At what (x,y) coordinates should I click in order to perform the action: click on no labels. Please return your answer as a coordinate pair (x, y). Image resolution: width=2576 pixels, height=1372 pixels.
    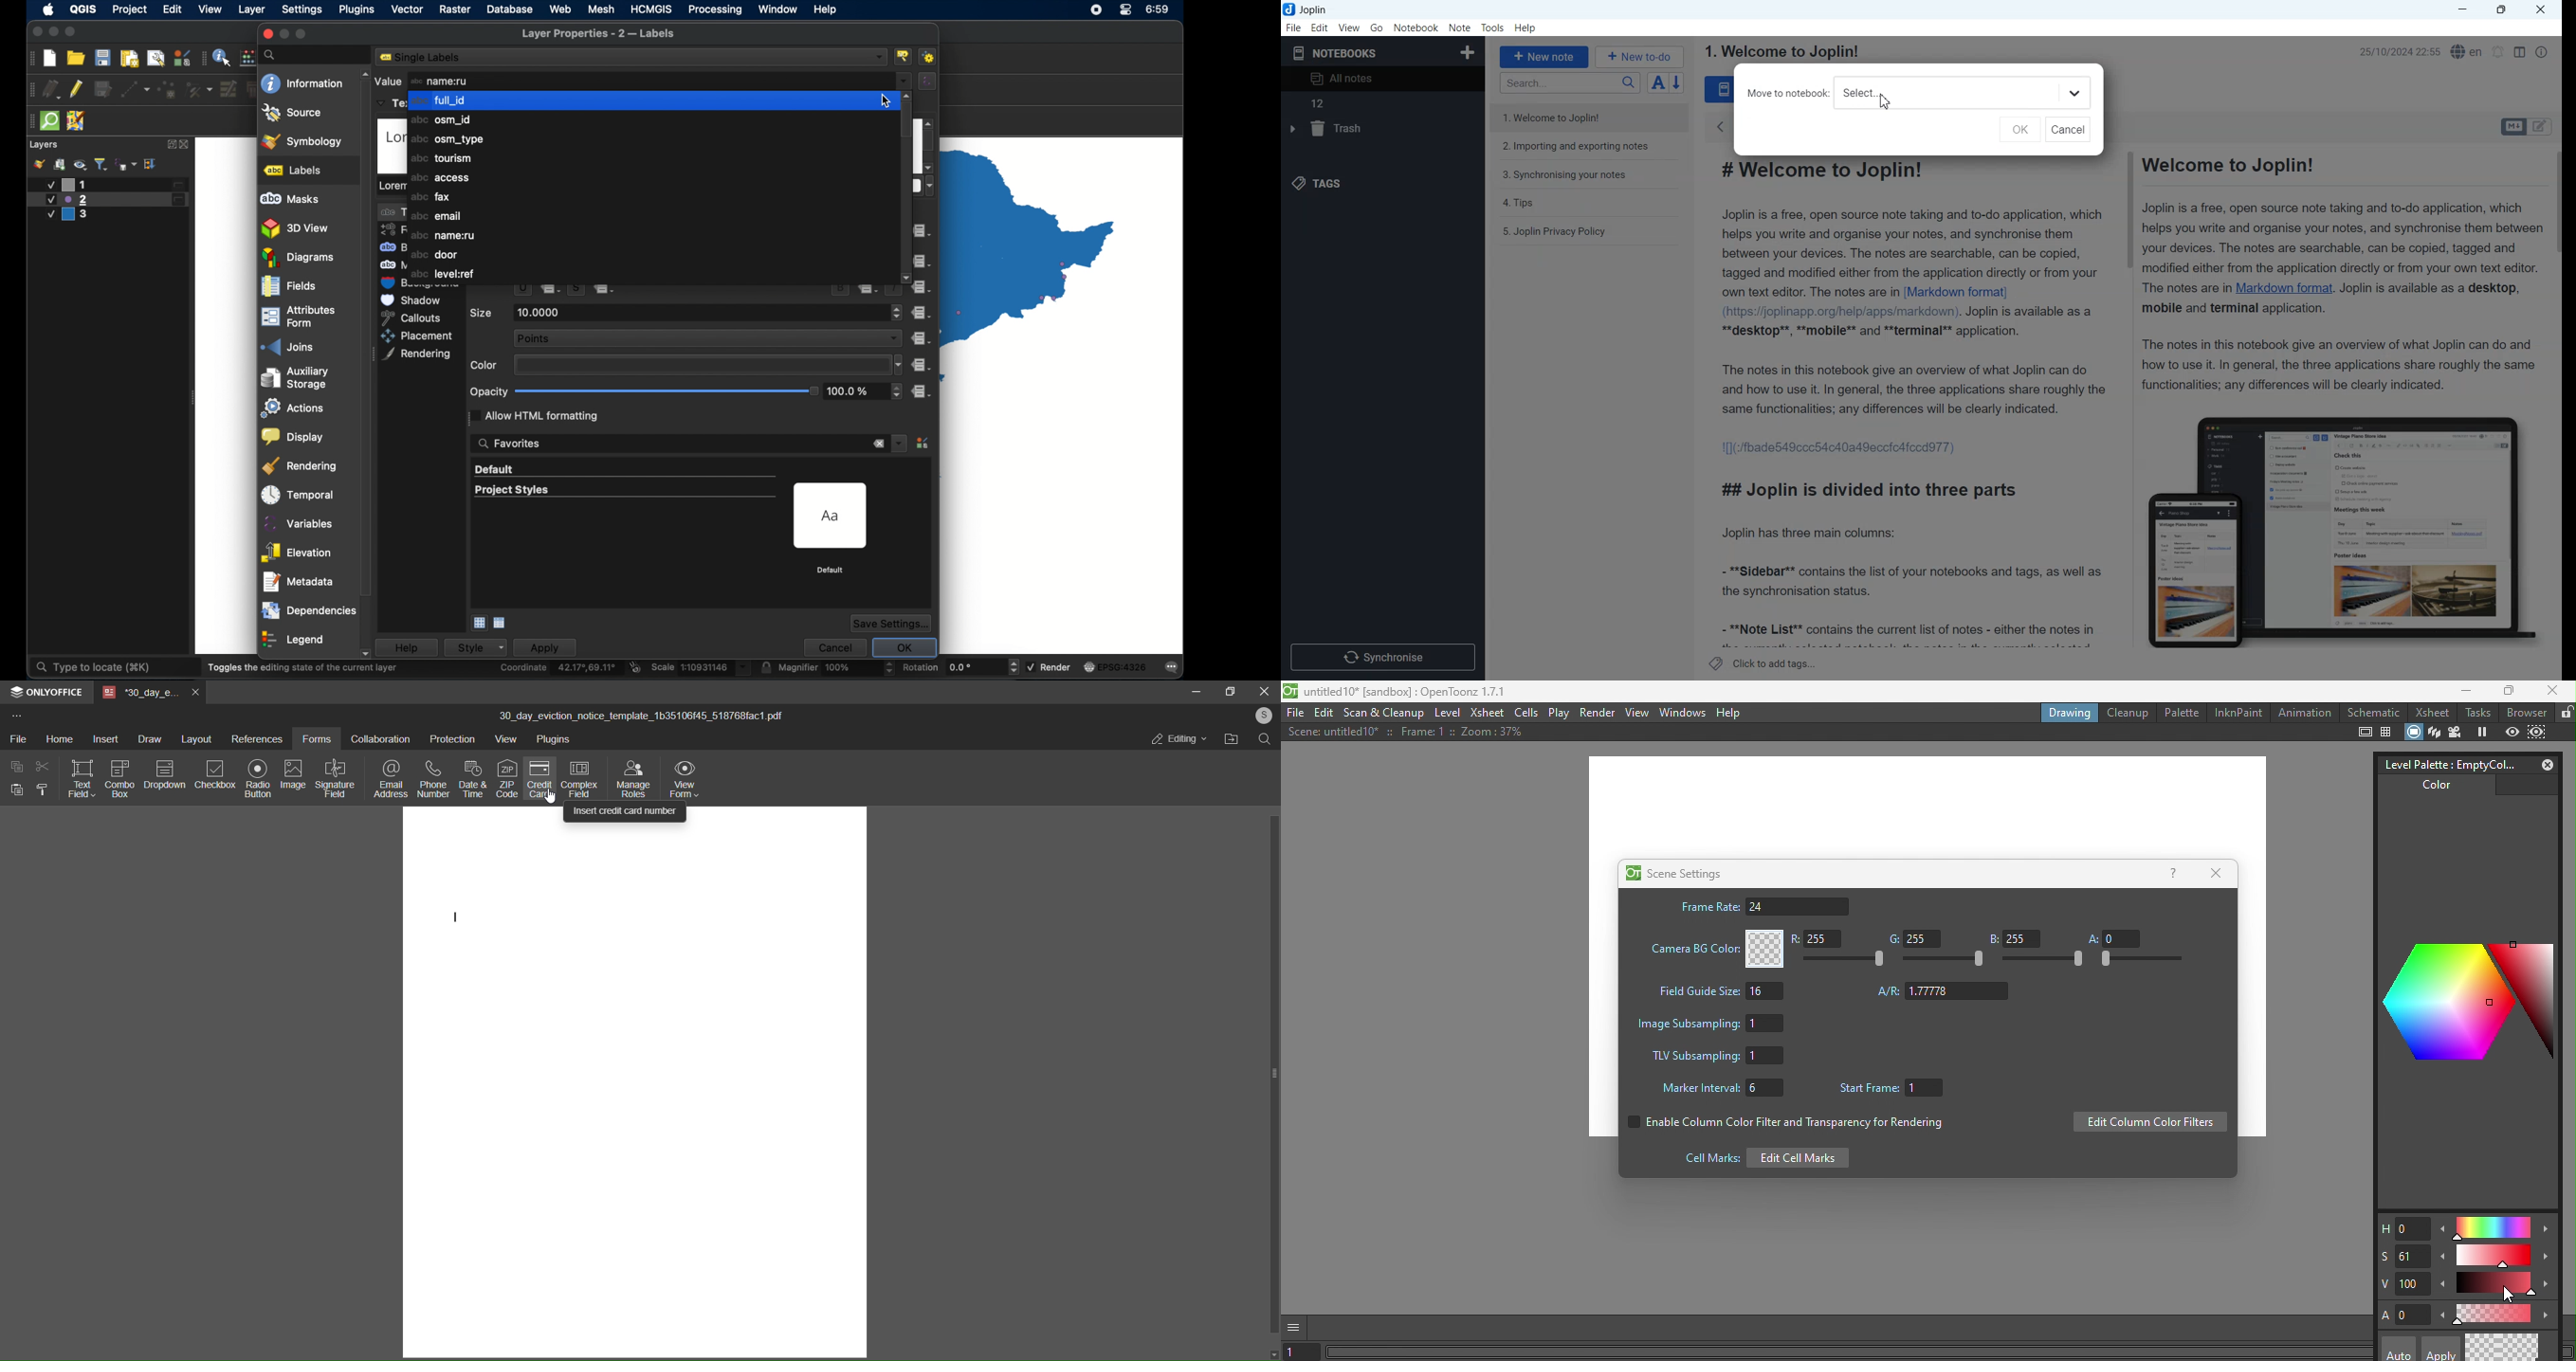
    Looking at the image, I should click on (424, 57).